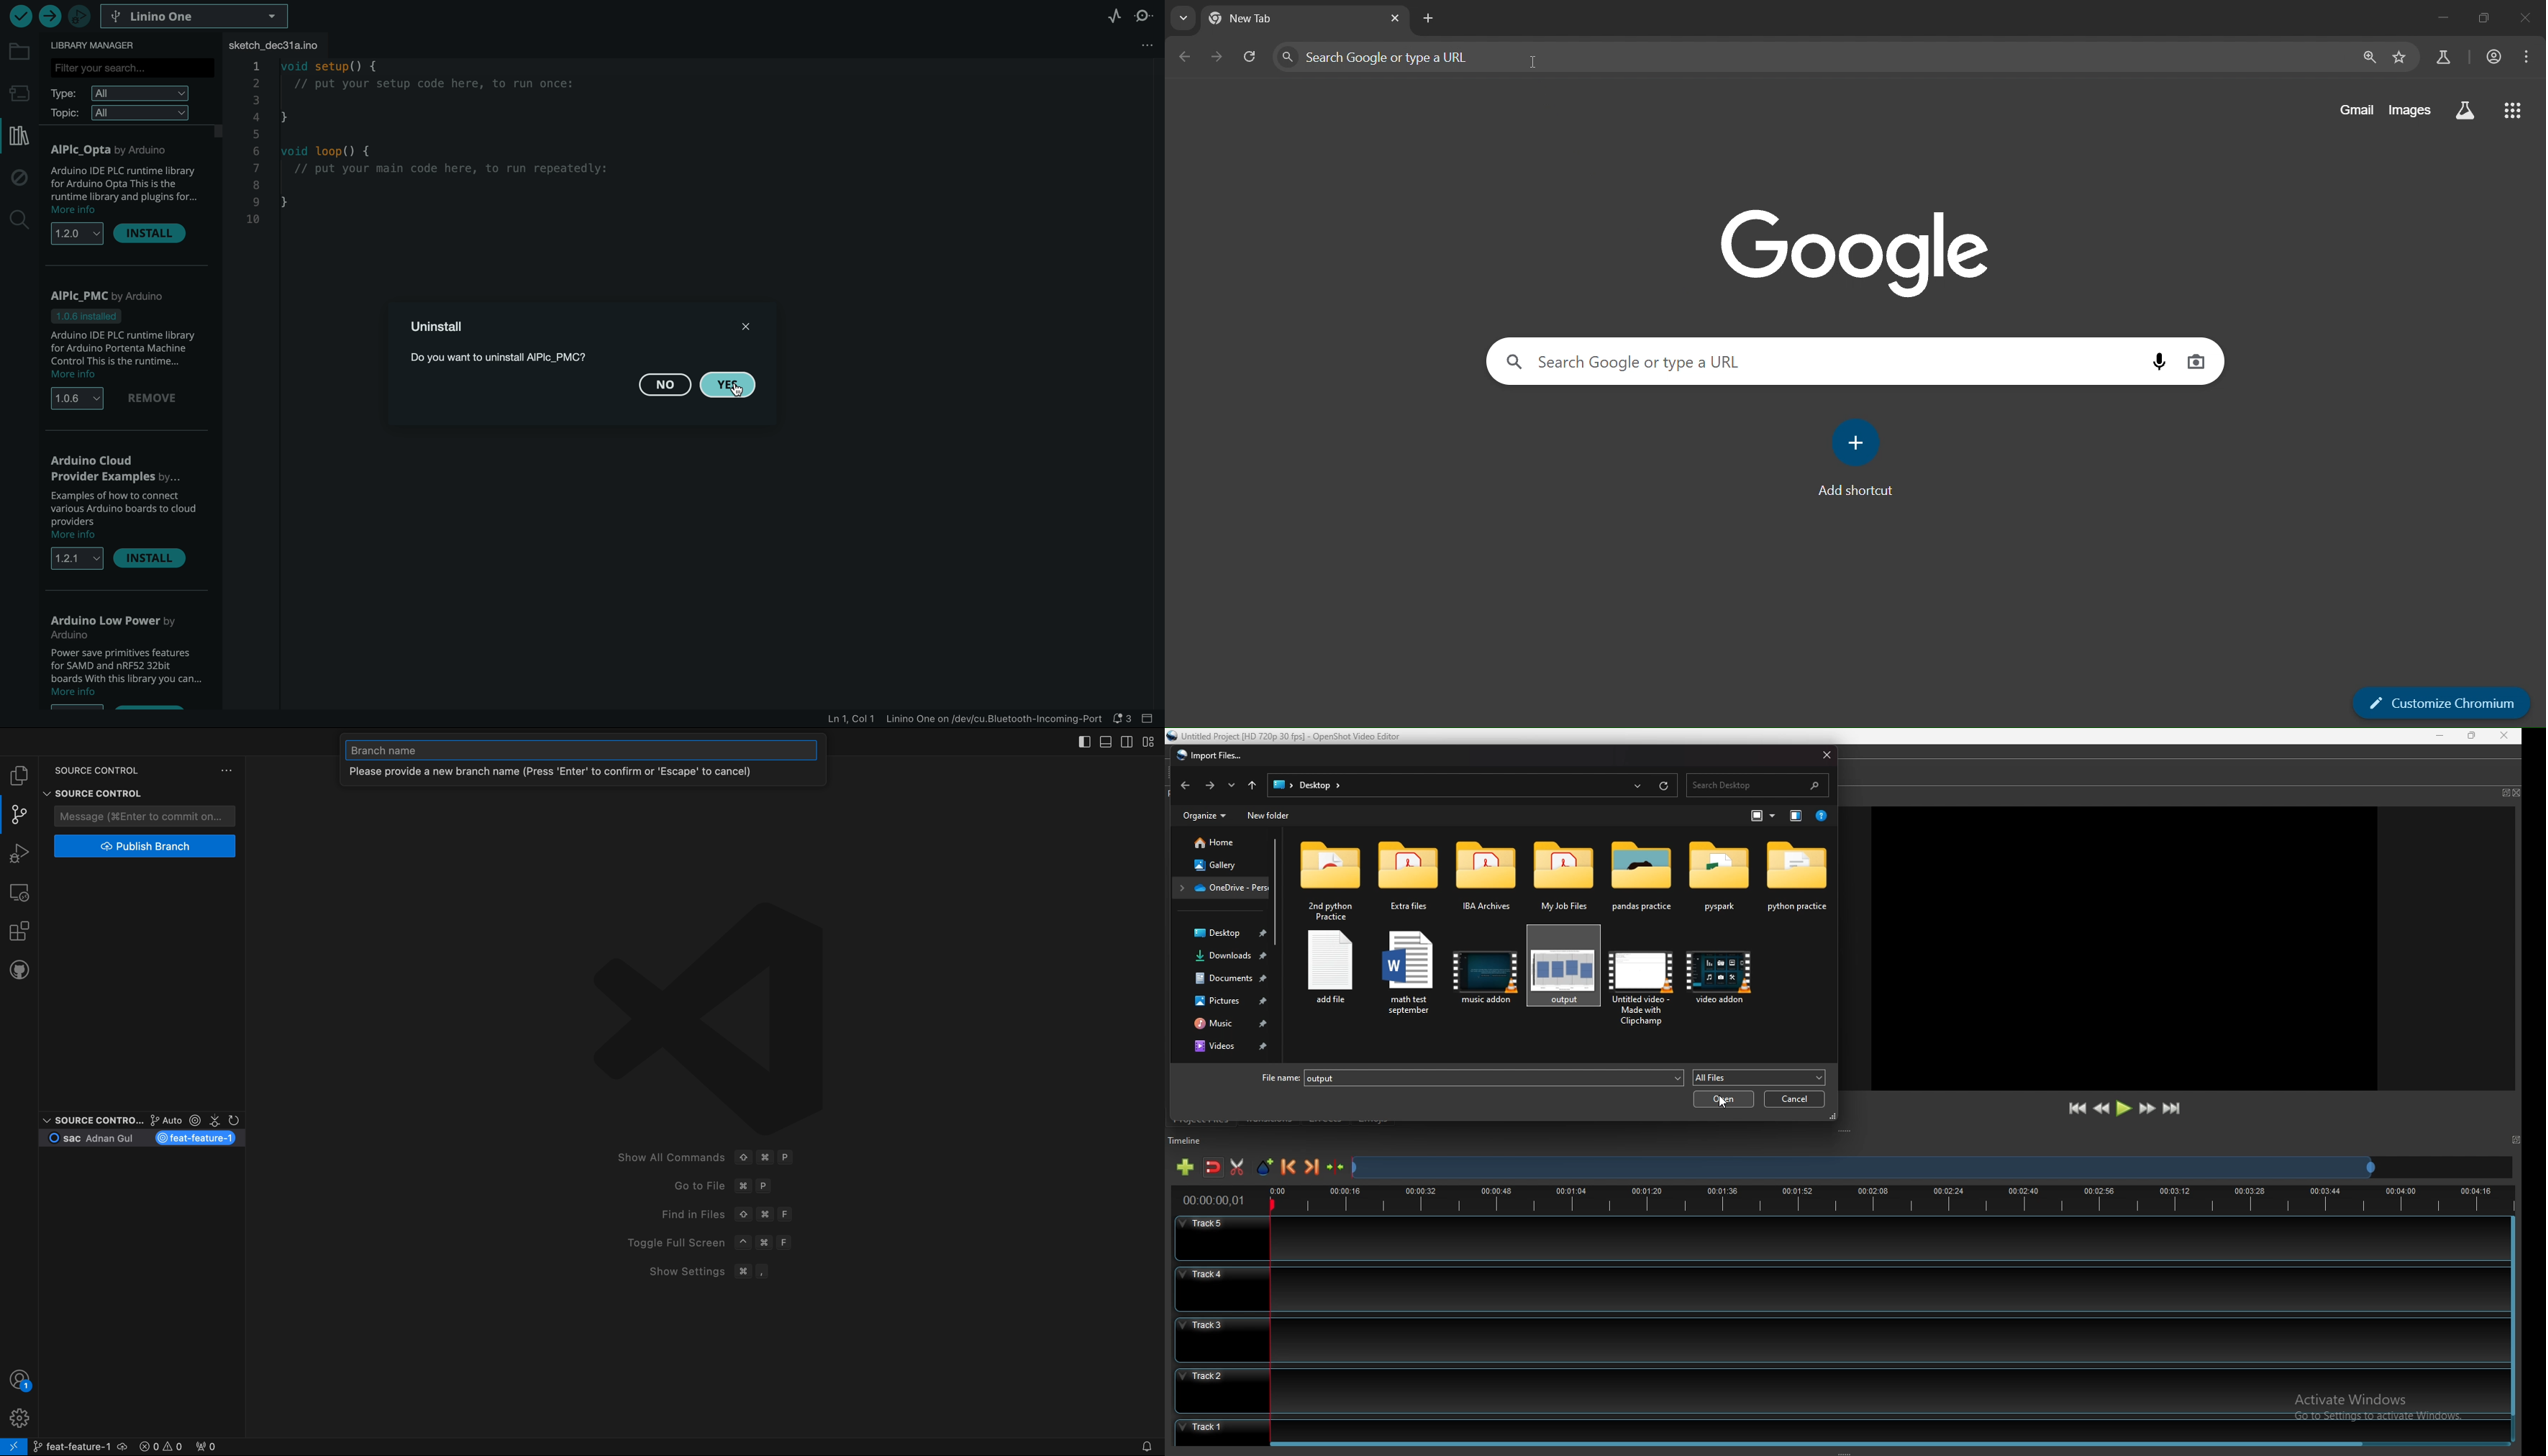  Describe the element at coordinates (20, 892) in the screenshot. I see `remote` at that location.